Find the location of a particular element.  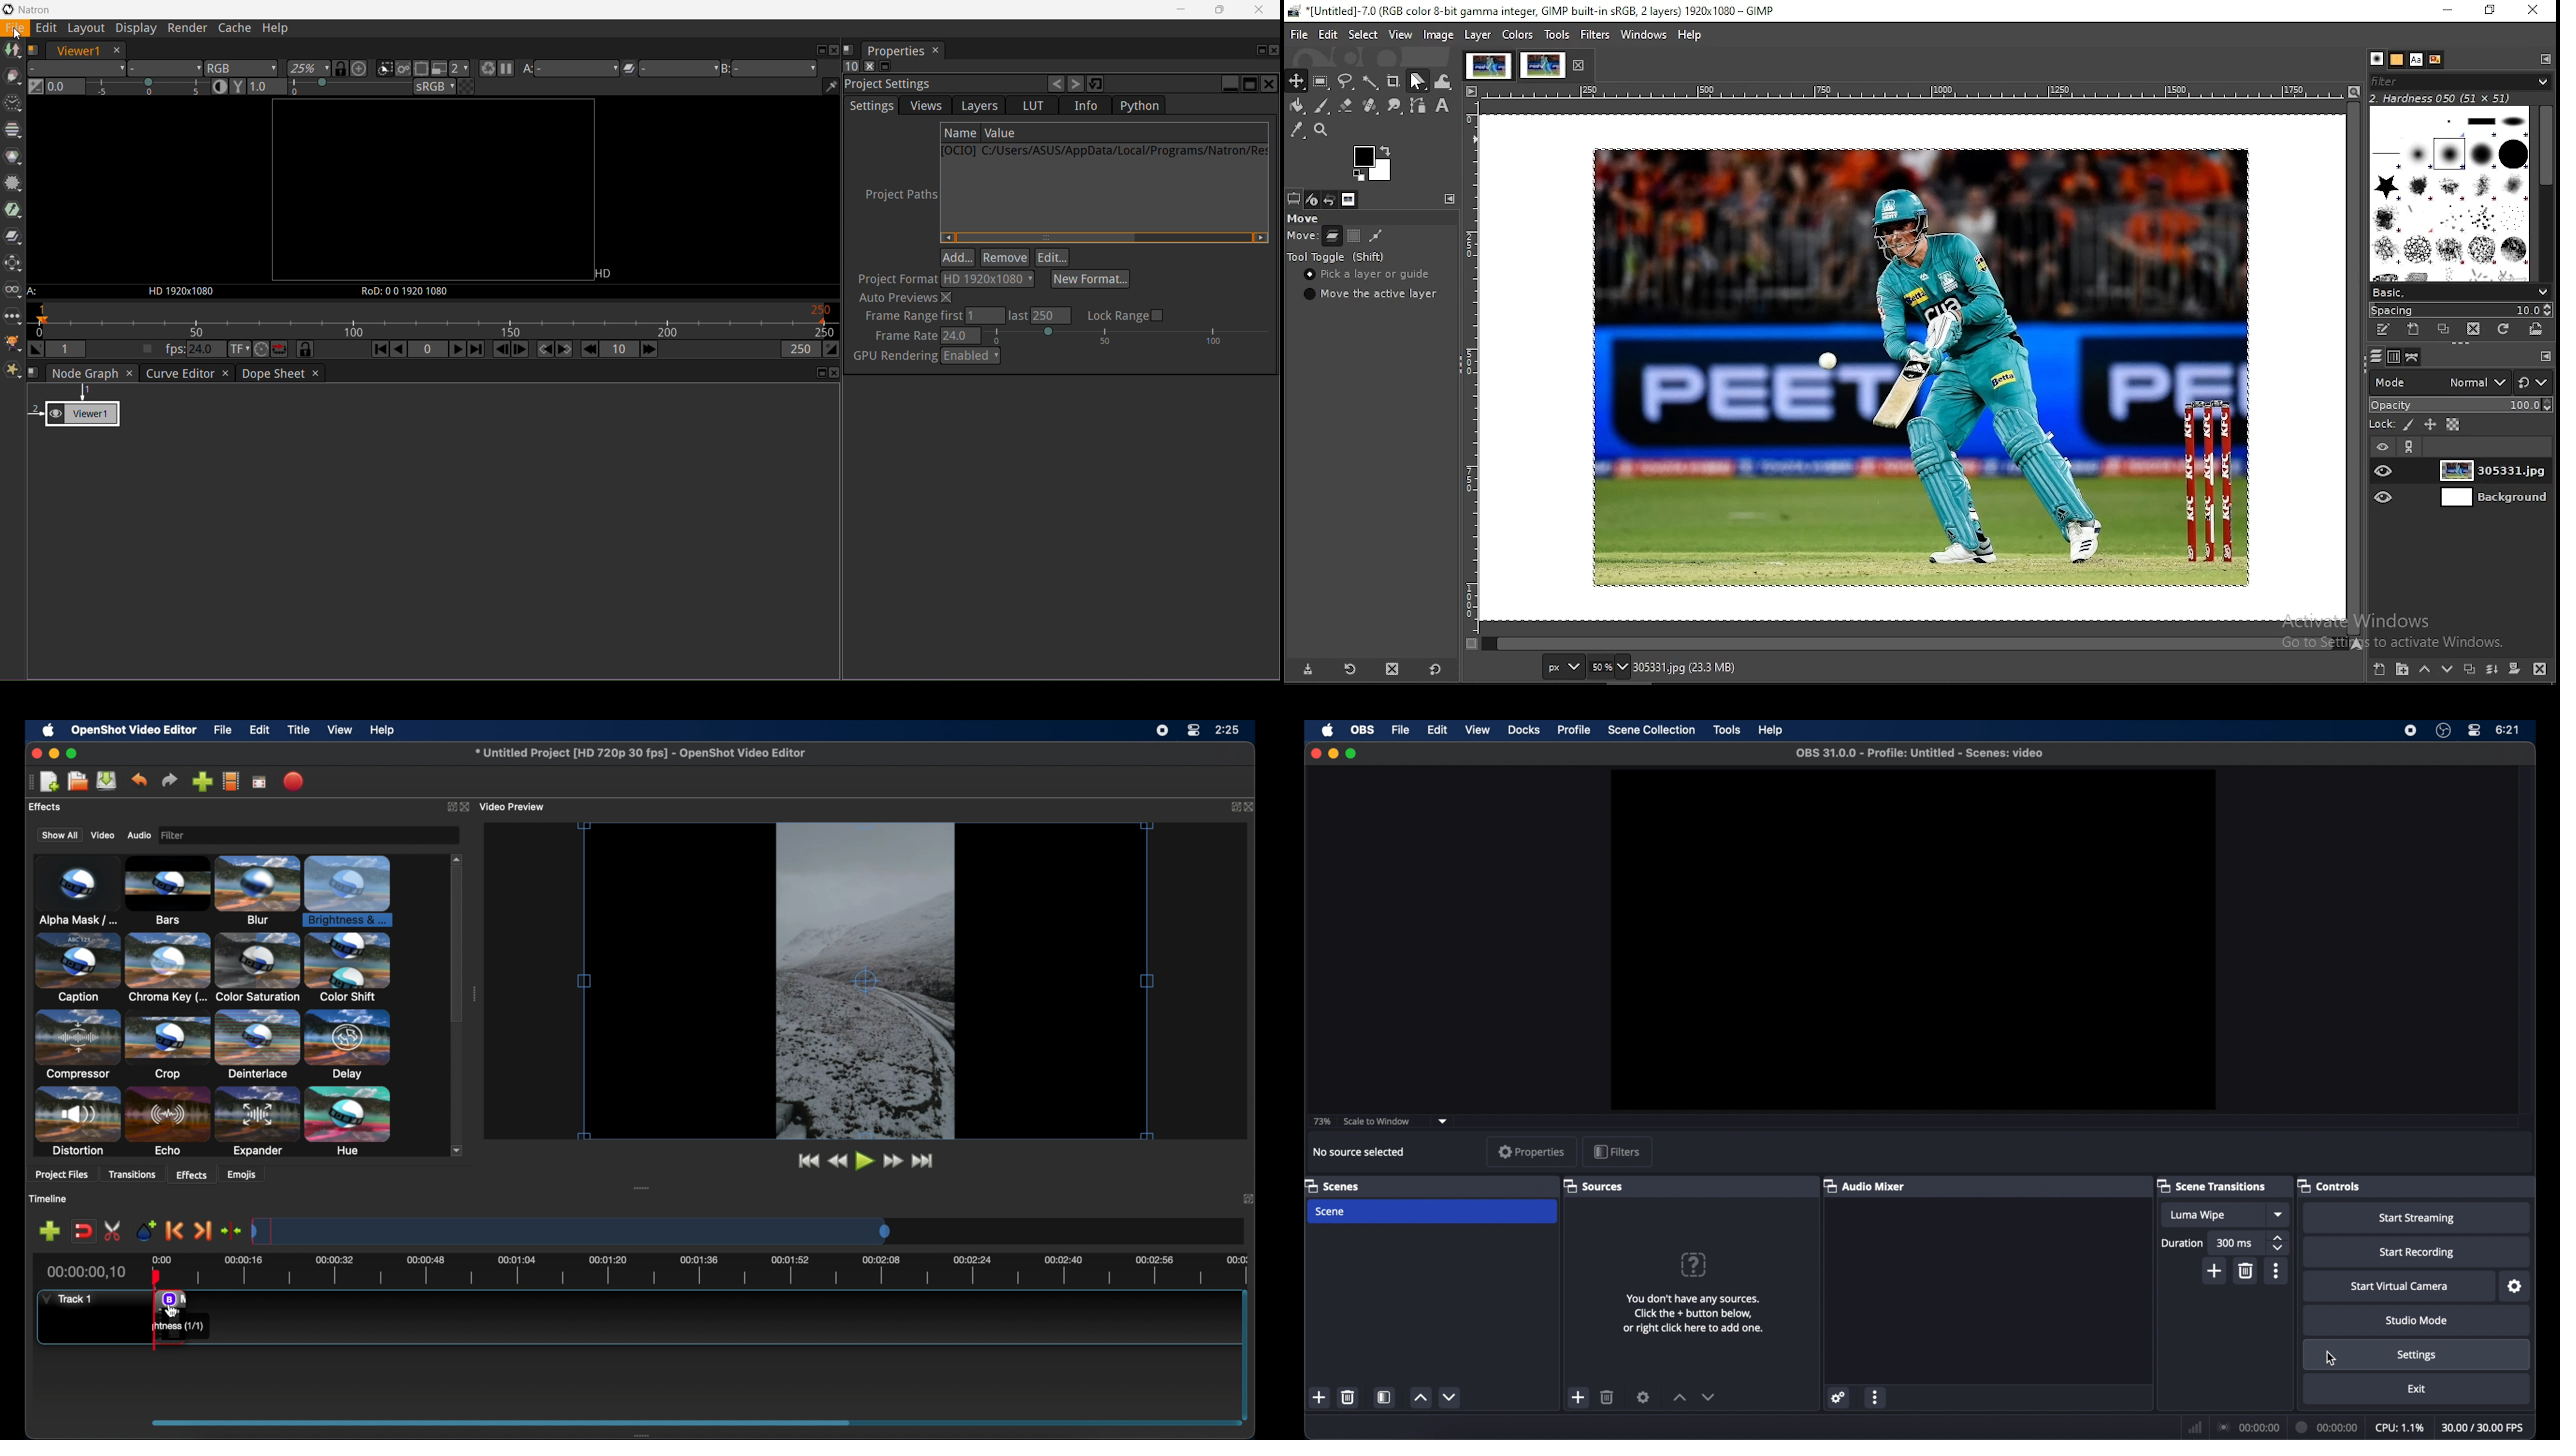

zoom tool is located at coordinates (1322, 132).